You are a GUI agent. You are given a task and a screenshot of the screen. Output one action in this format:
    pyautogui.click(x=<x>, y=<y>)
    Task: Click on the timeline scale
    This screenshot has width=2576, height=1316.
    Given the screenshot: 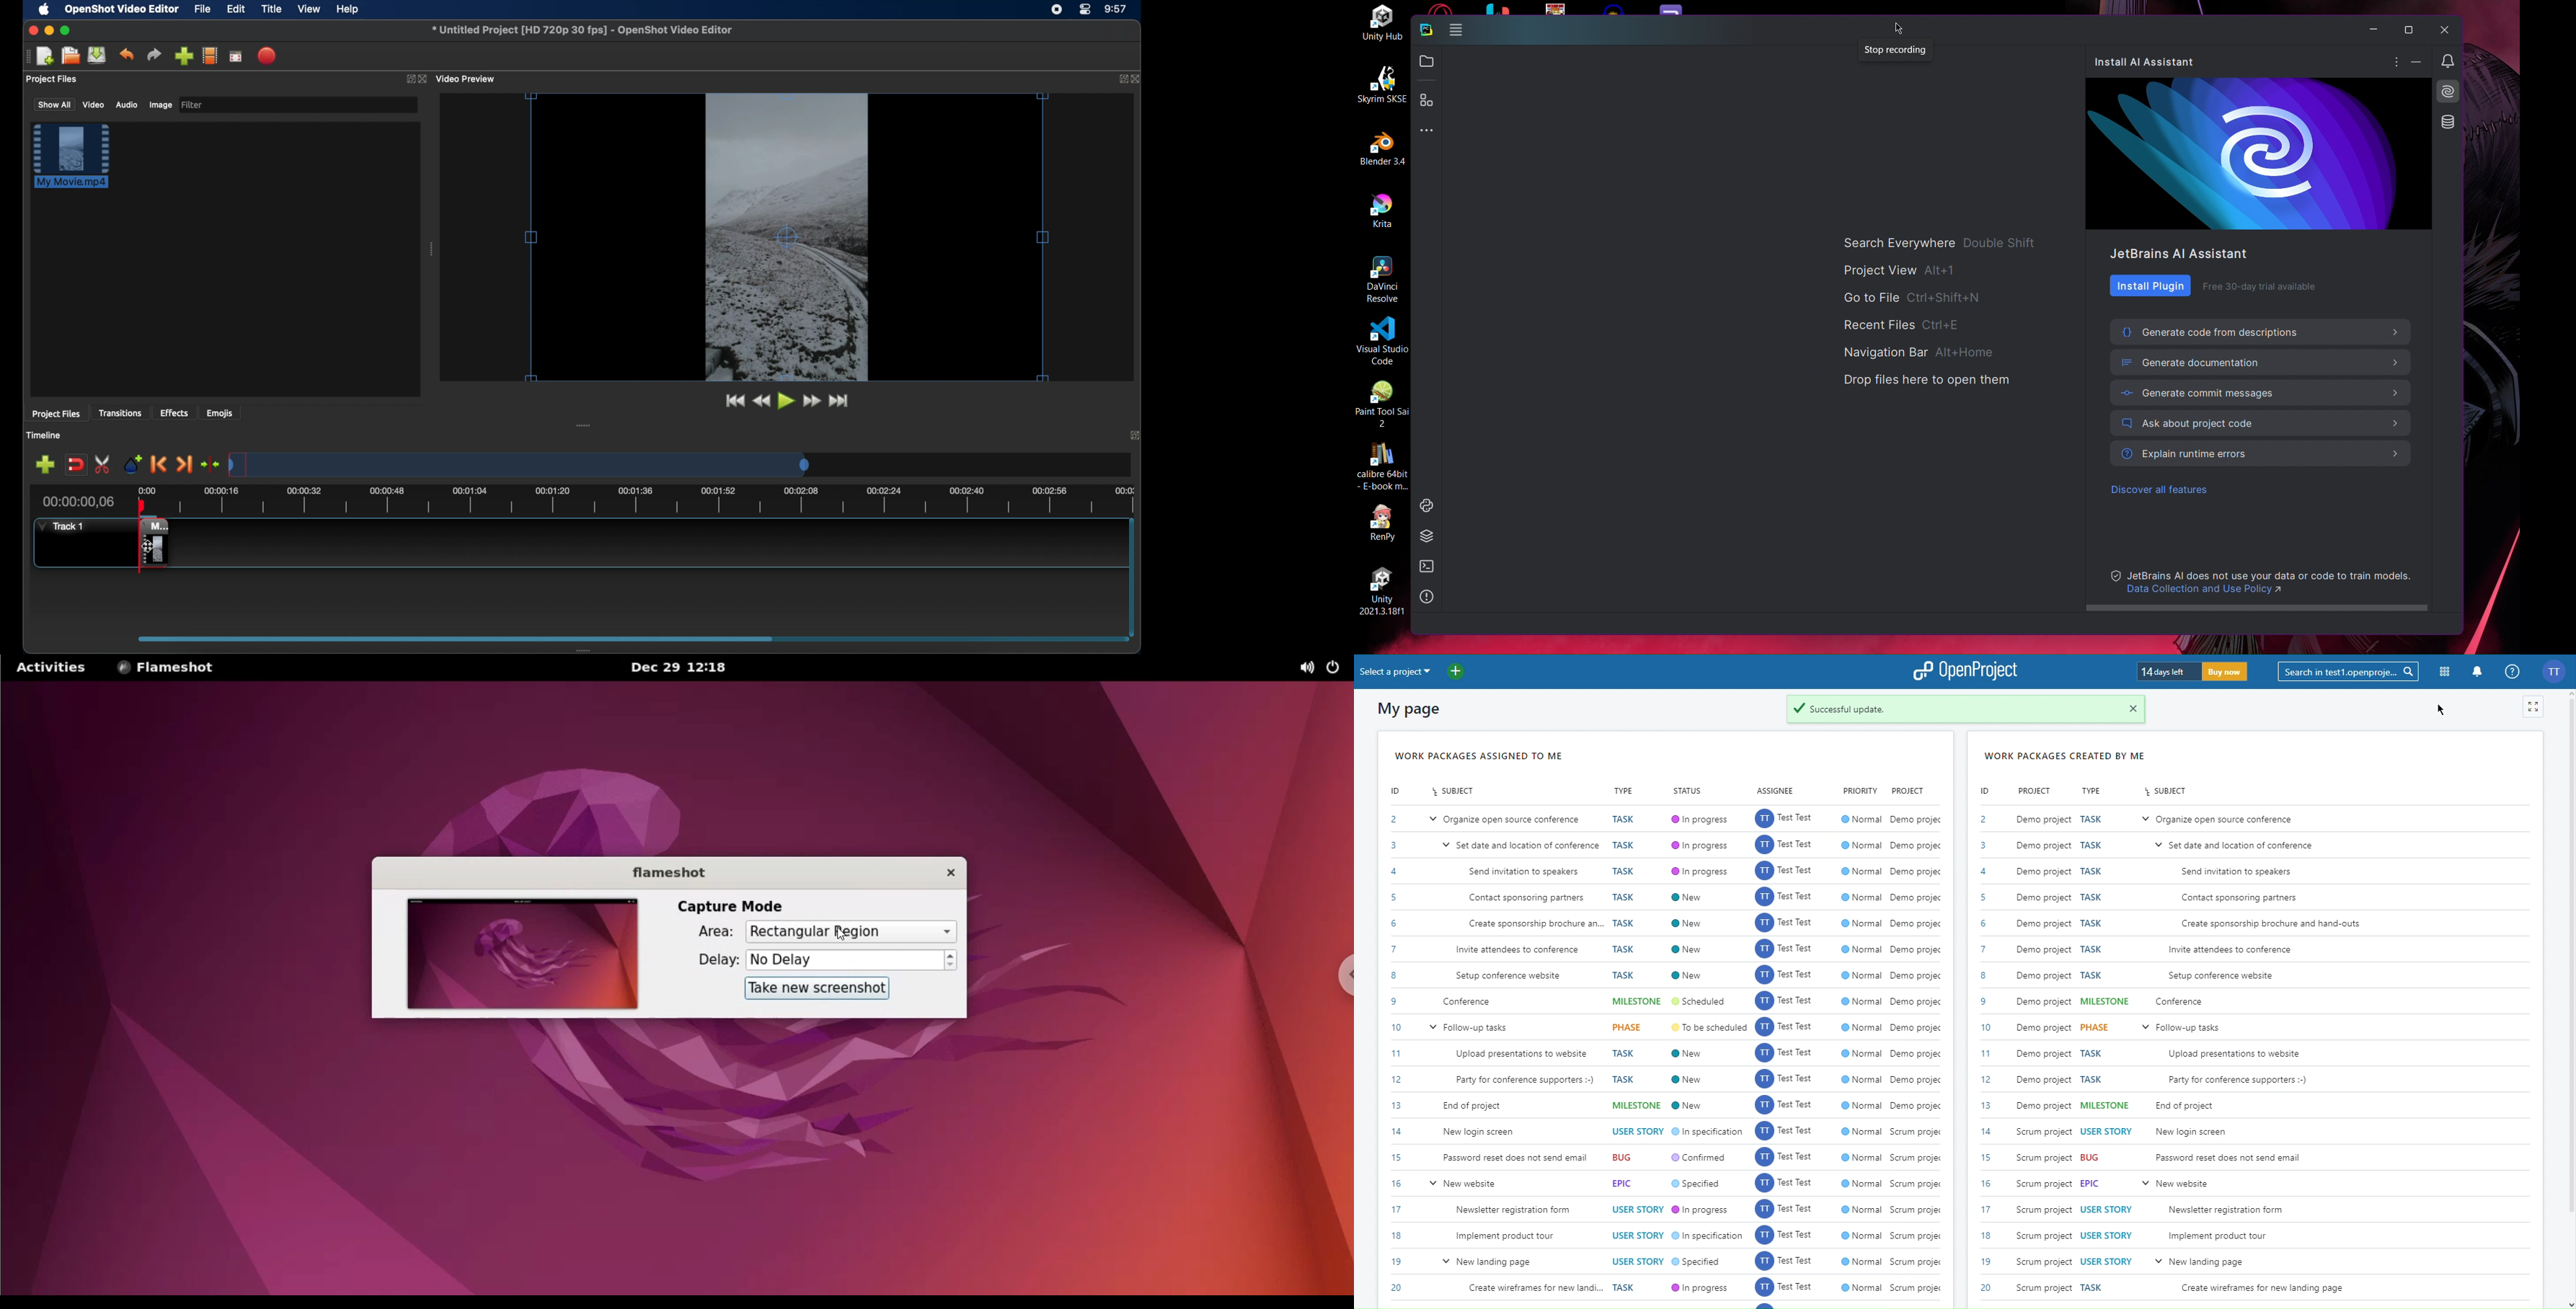 What is the action you would take?
    pyautogui.click(x=519, y=464)
    